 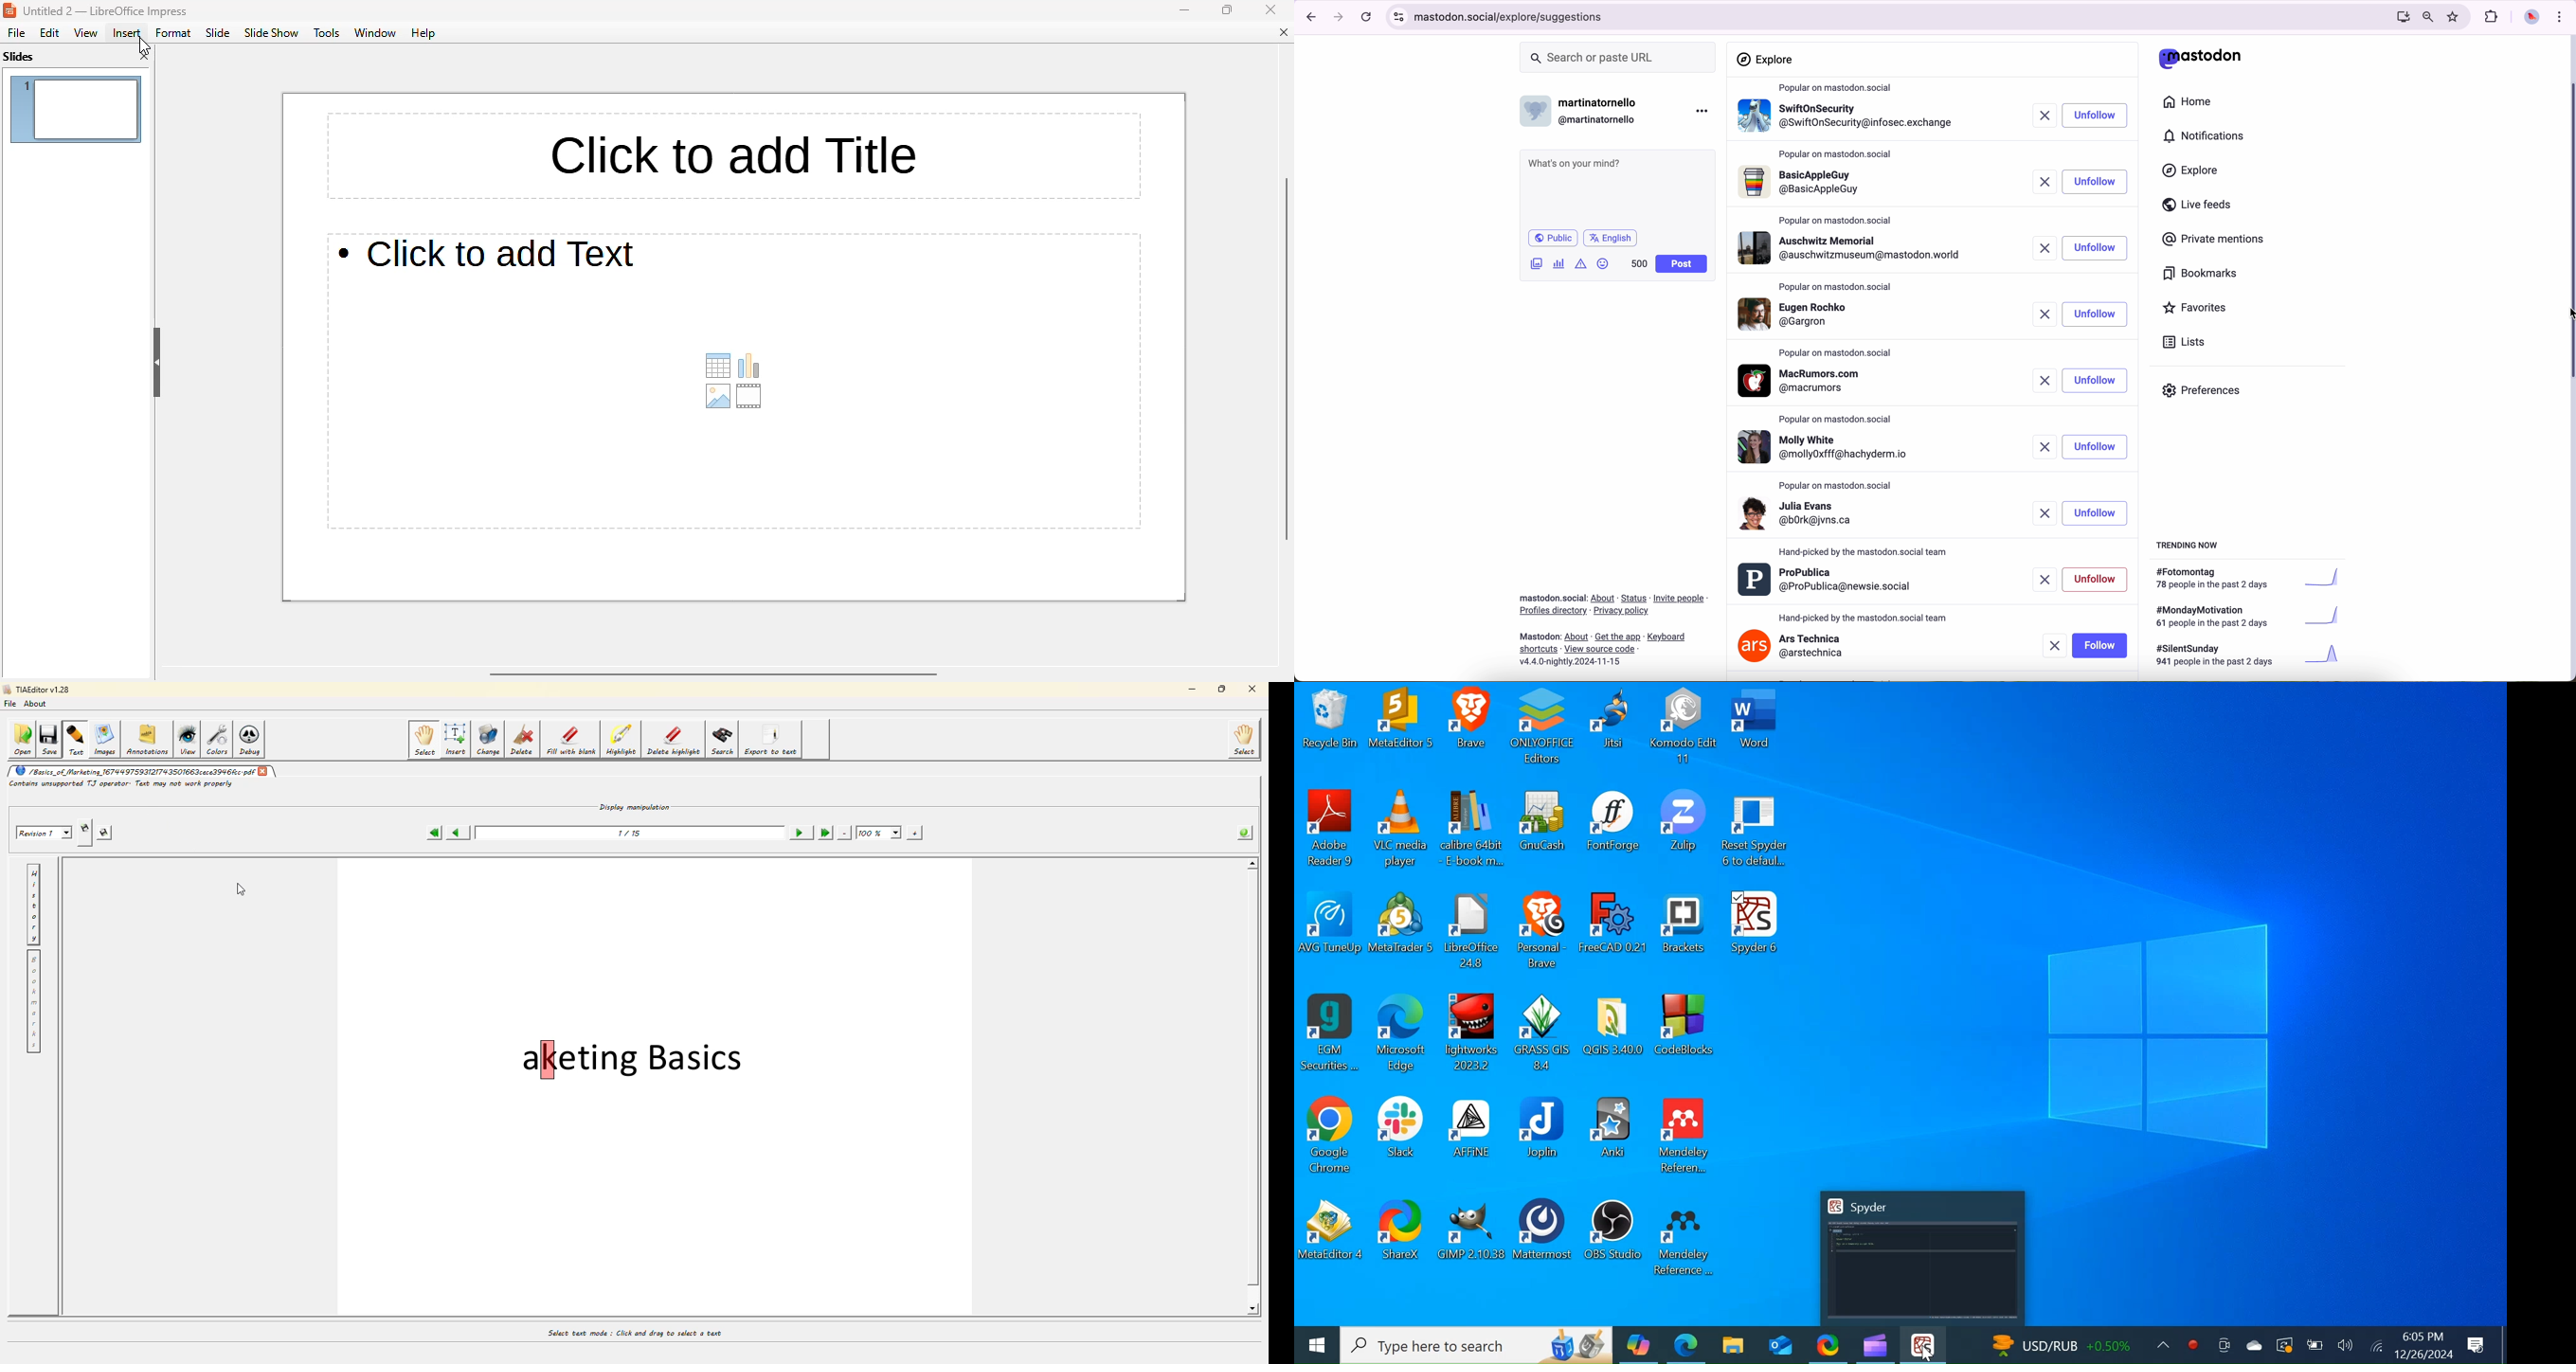 What do you see at coordinates (174, 33) in the screenshot?
I see `format` at bounding box center [174, 33].